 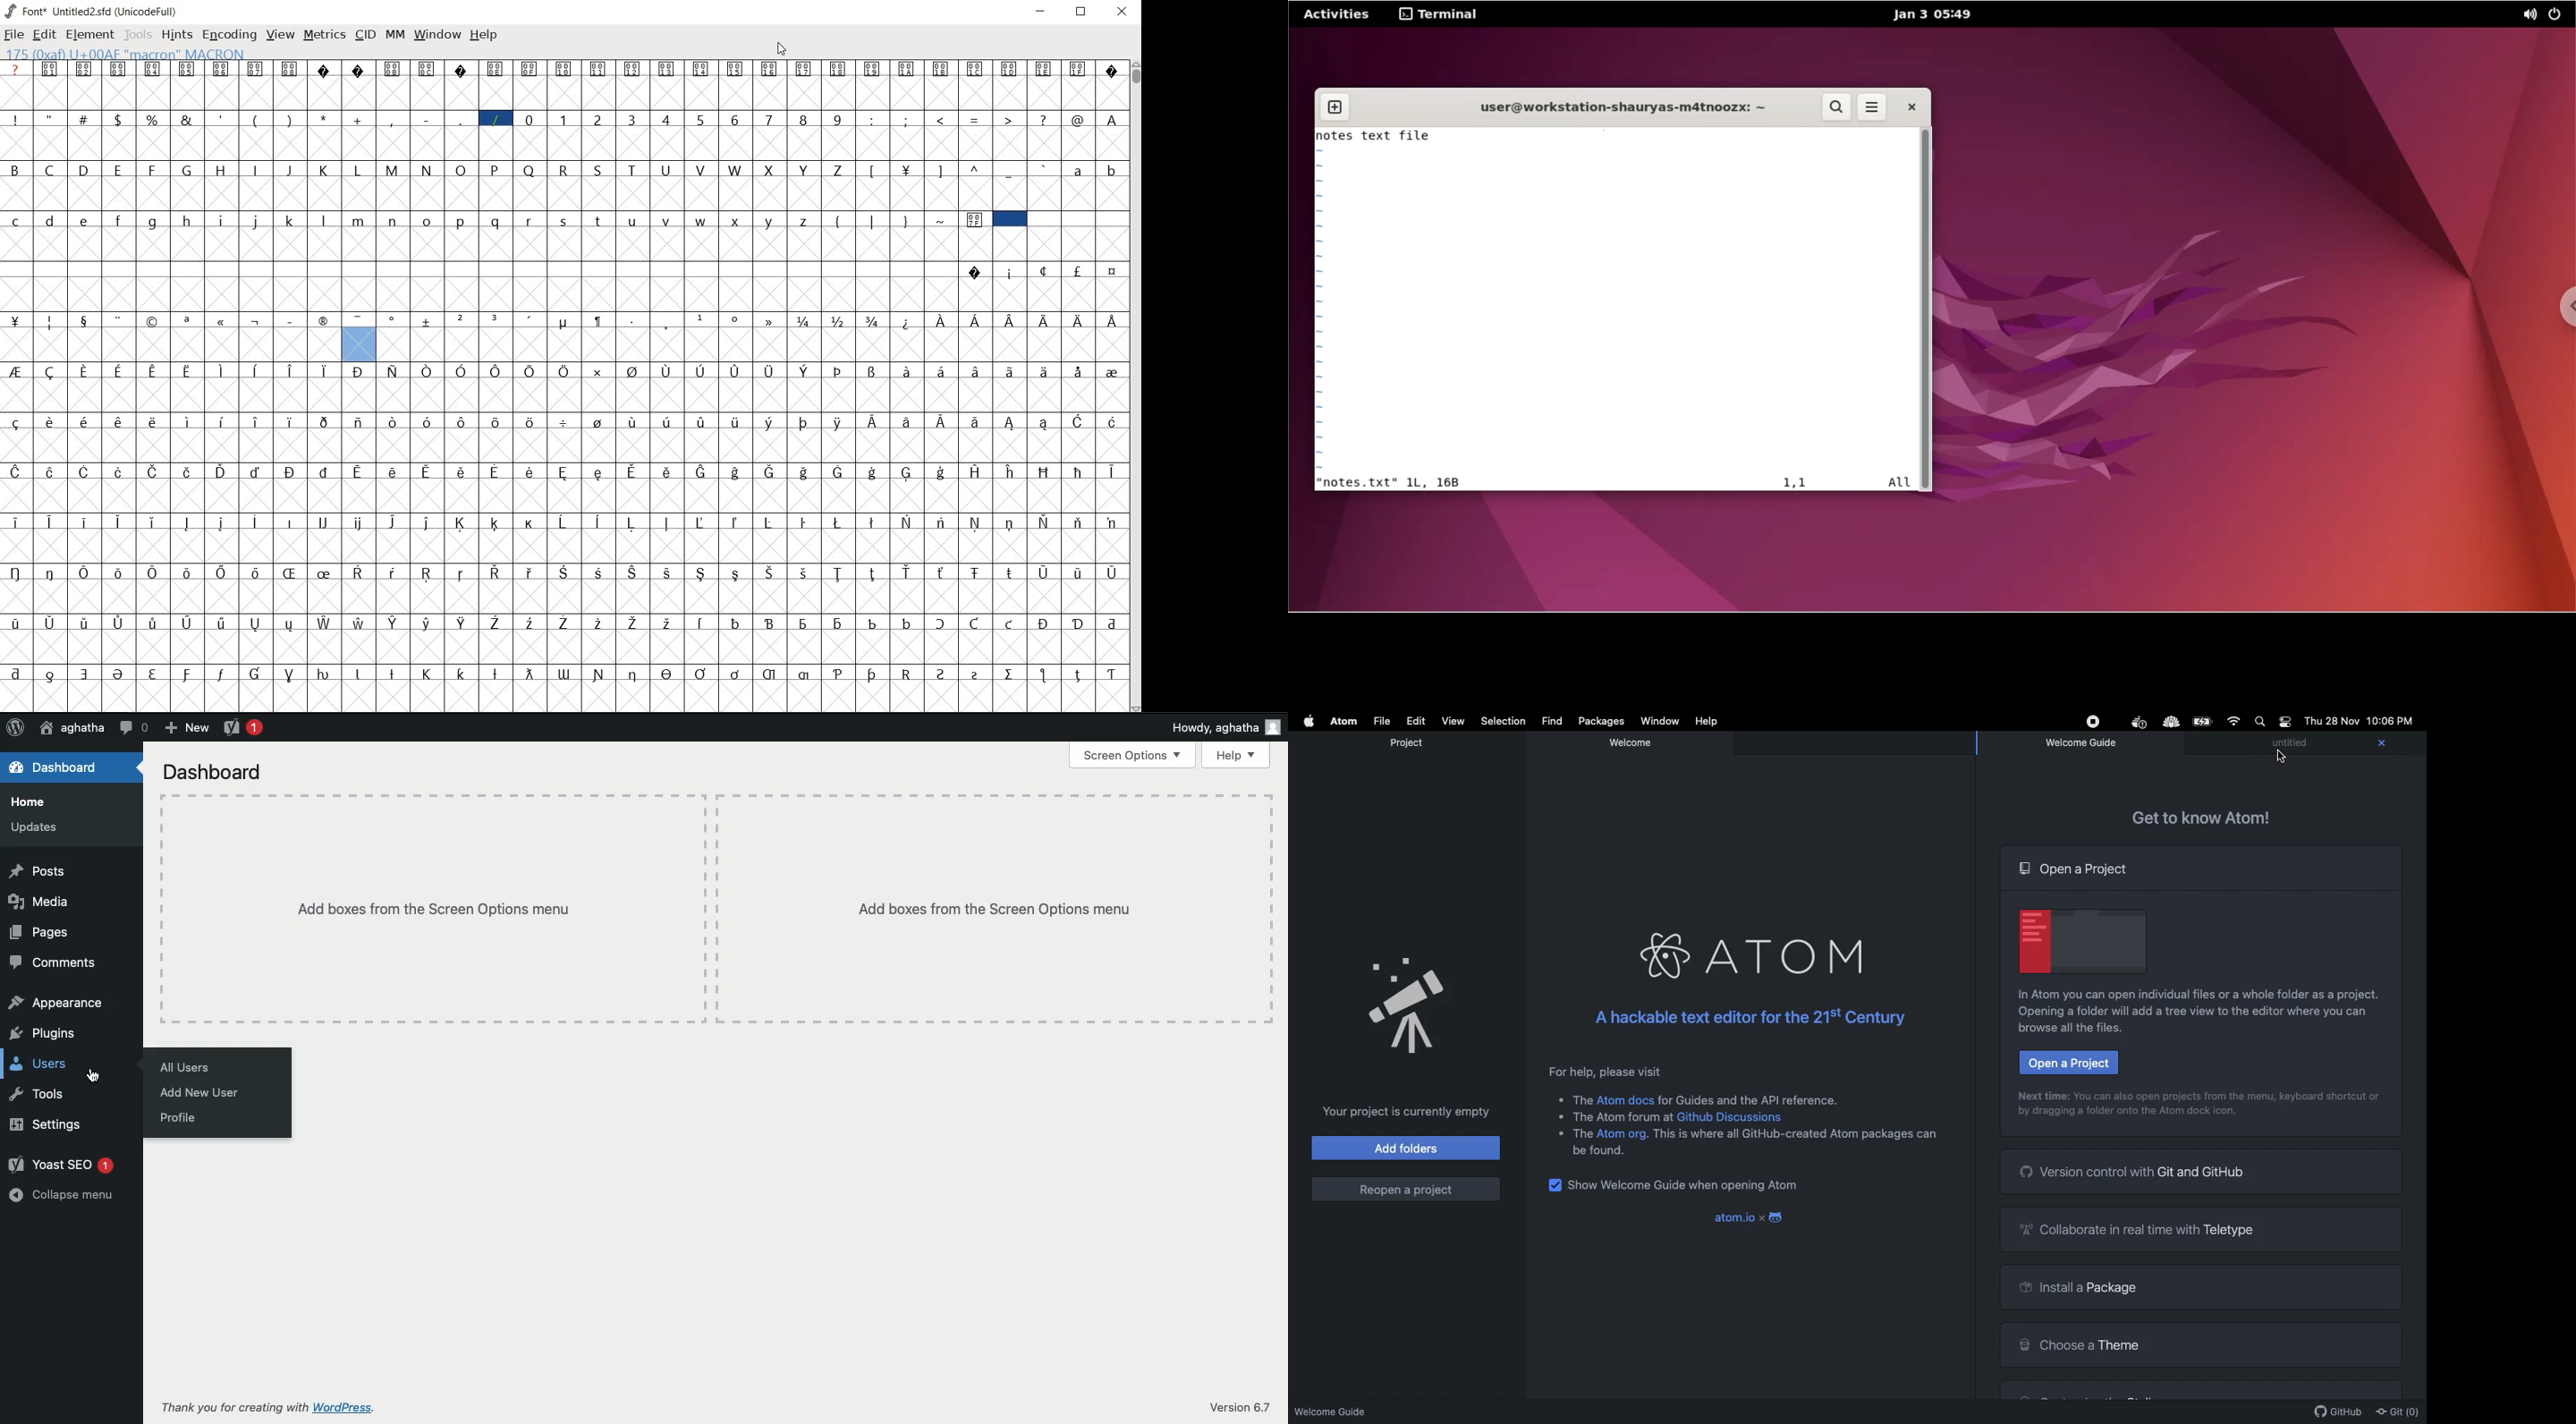 I want to click on Internet, so click(x=2232, y=723).